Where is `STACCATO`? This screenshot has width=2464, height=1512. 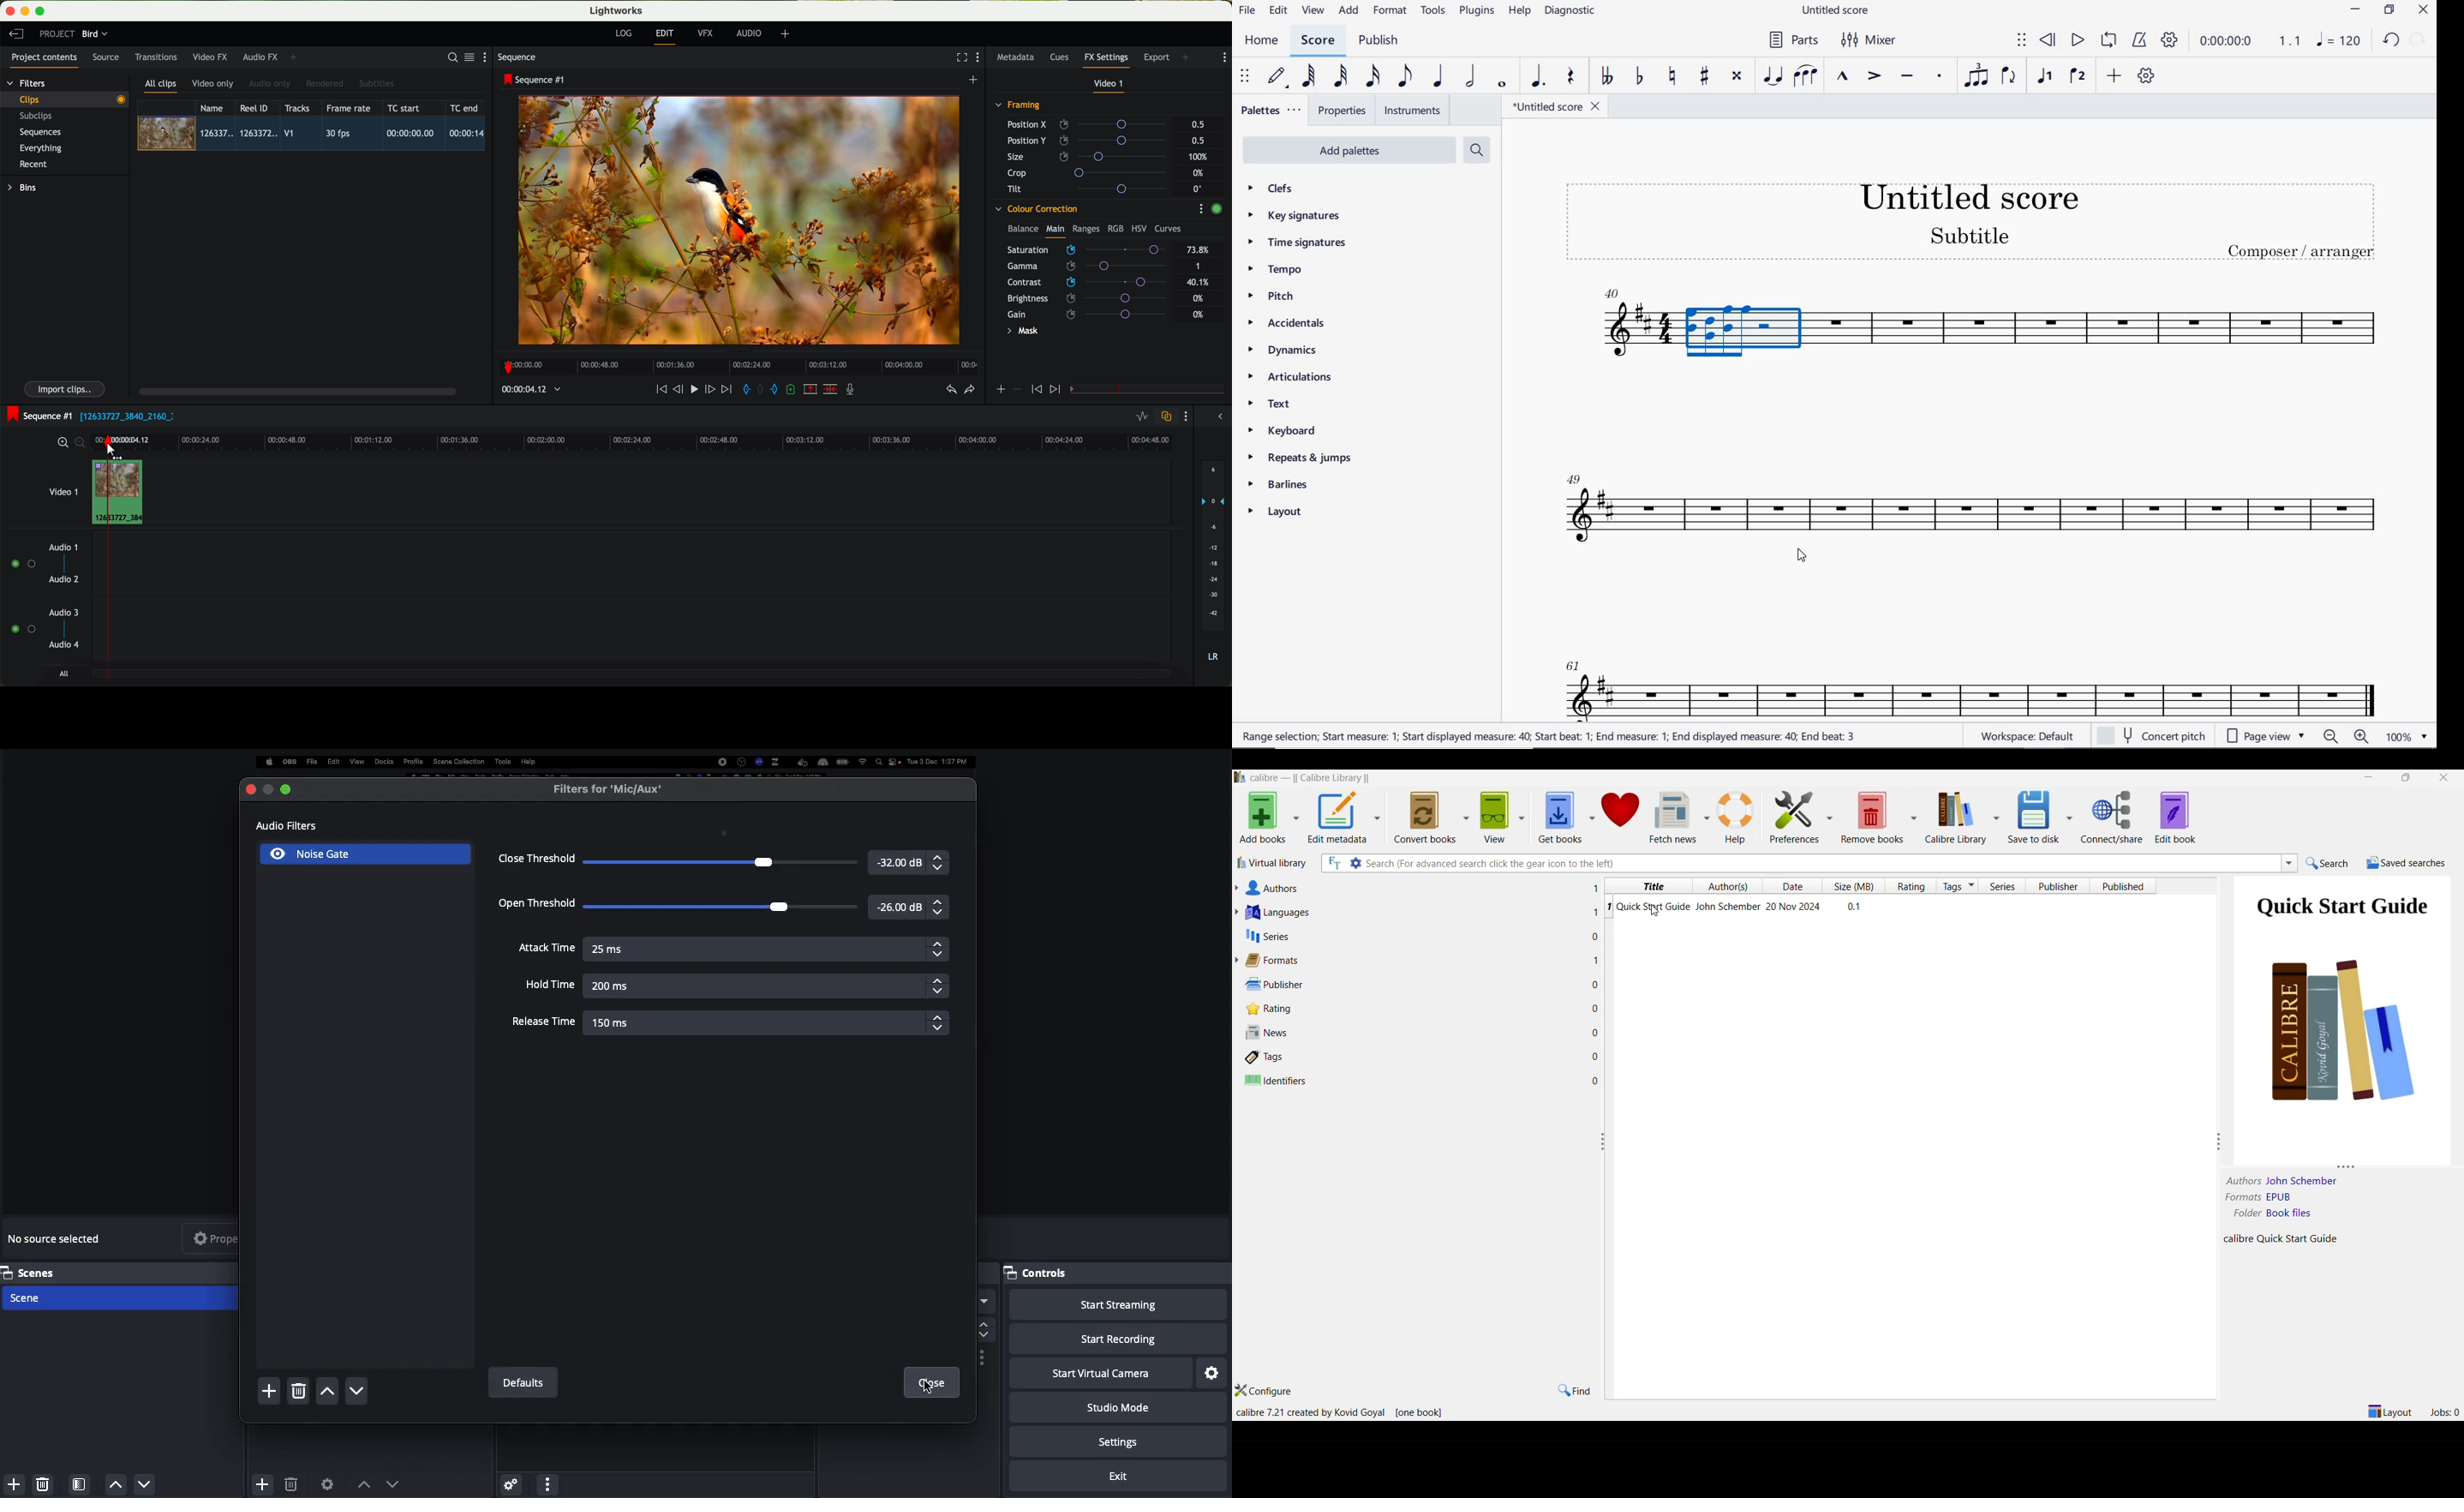 STACCATO is located at coordinates (1939, 77).